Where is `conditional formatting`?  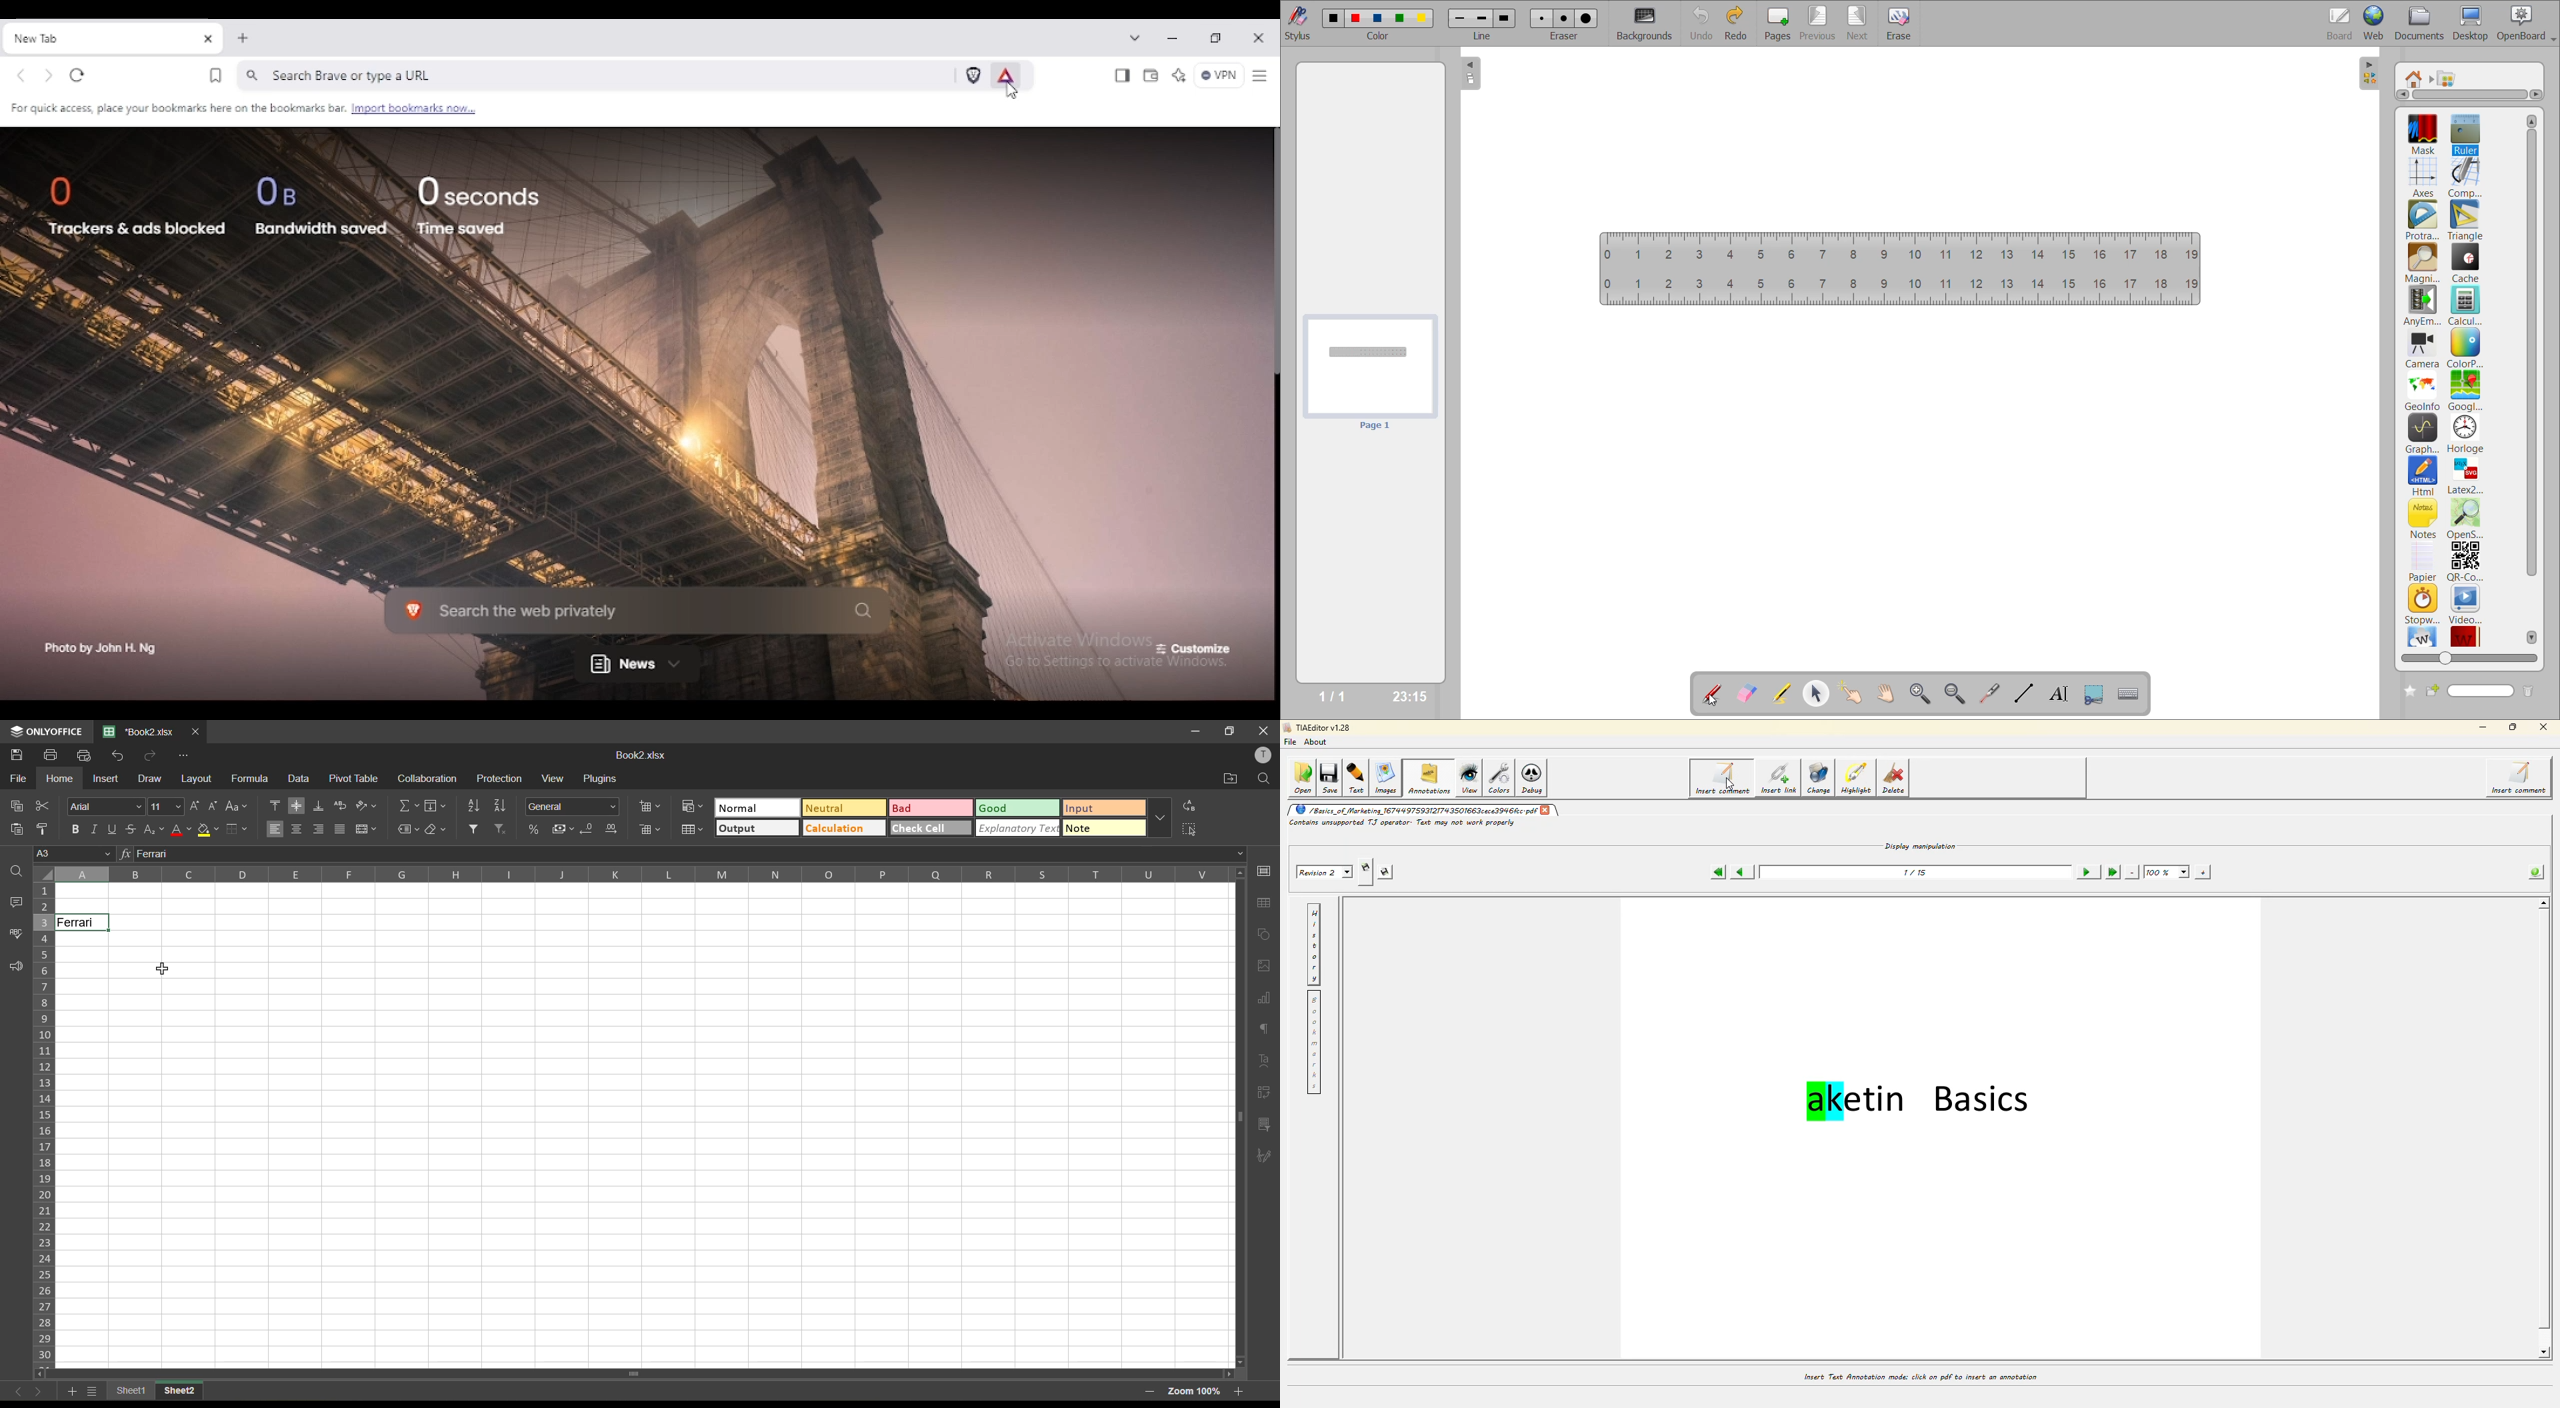 conditional formatting is located at coordinates (694, 807).